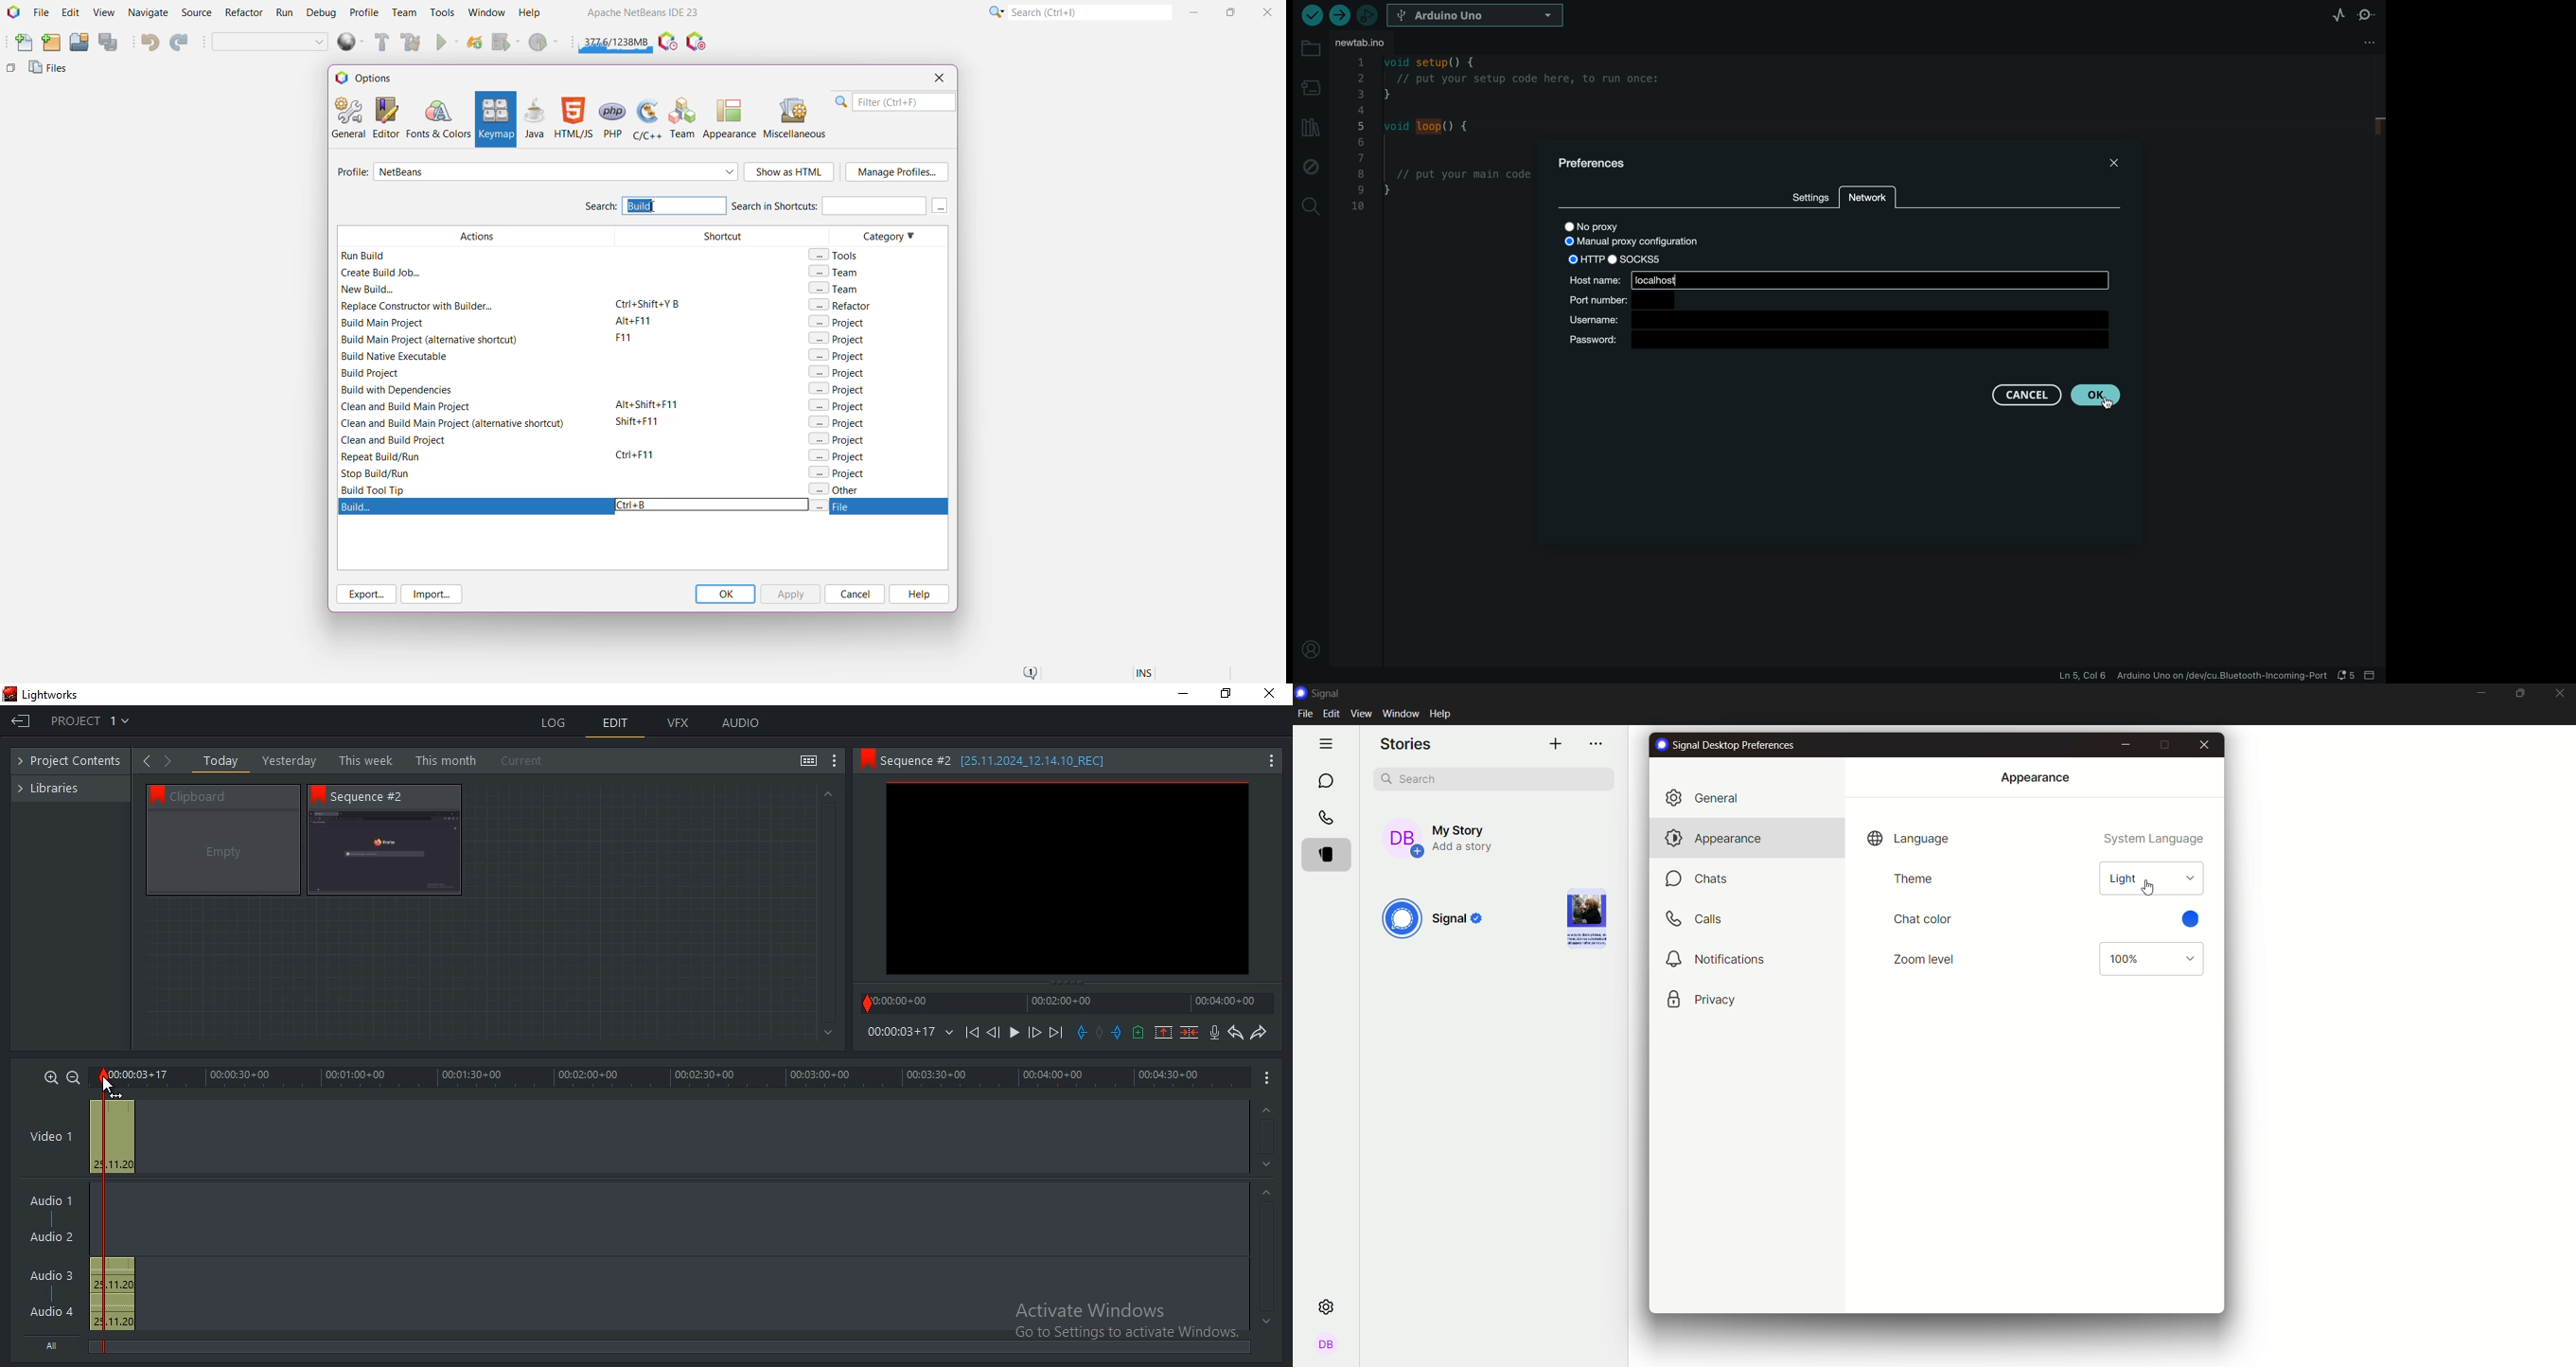 This screenshot has width=2576, height=1372. Describe the element at coordinates (1728, 746) in the screenshot. I see `text` at that location.